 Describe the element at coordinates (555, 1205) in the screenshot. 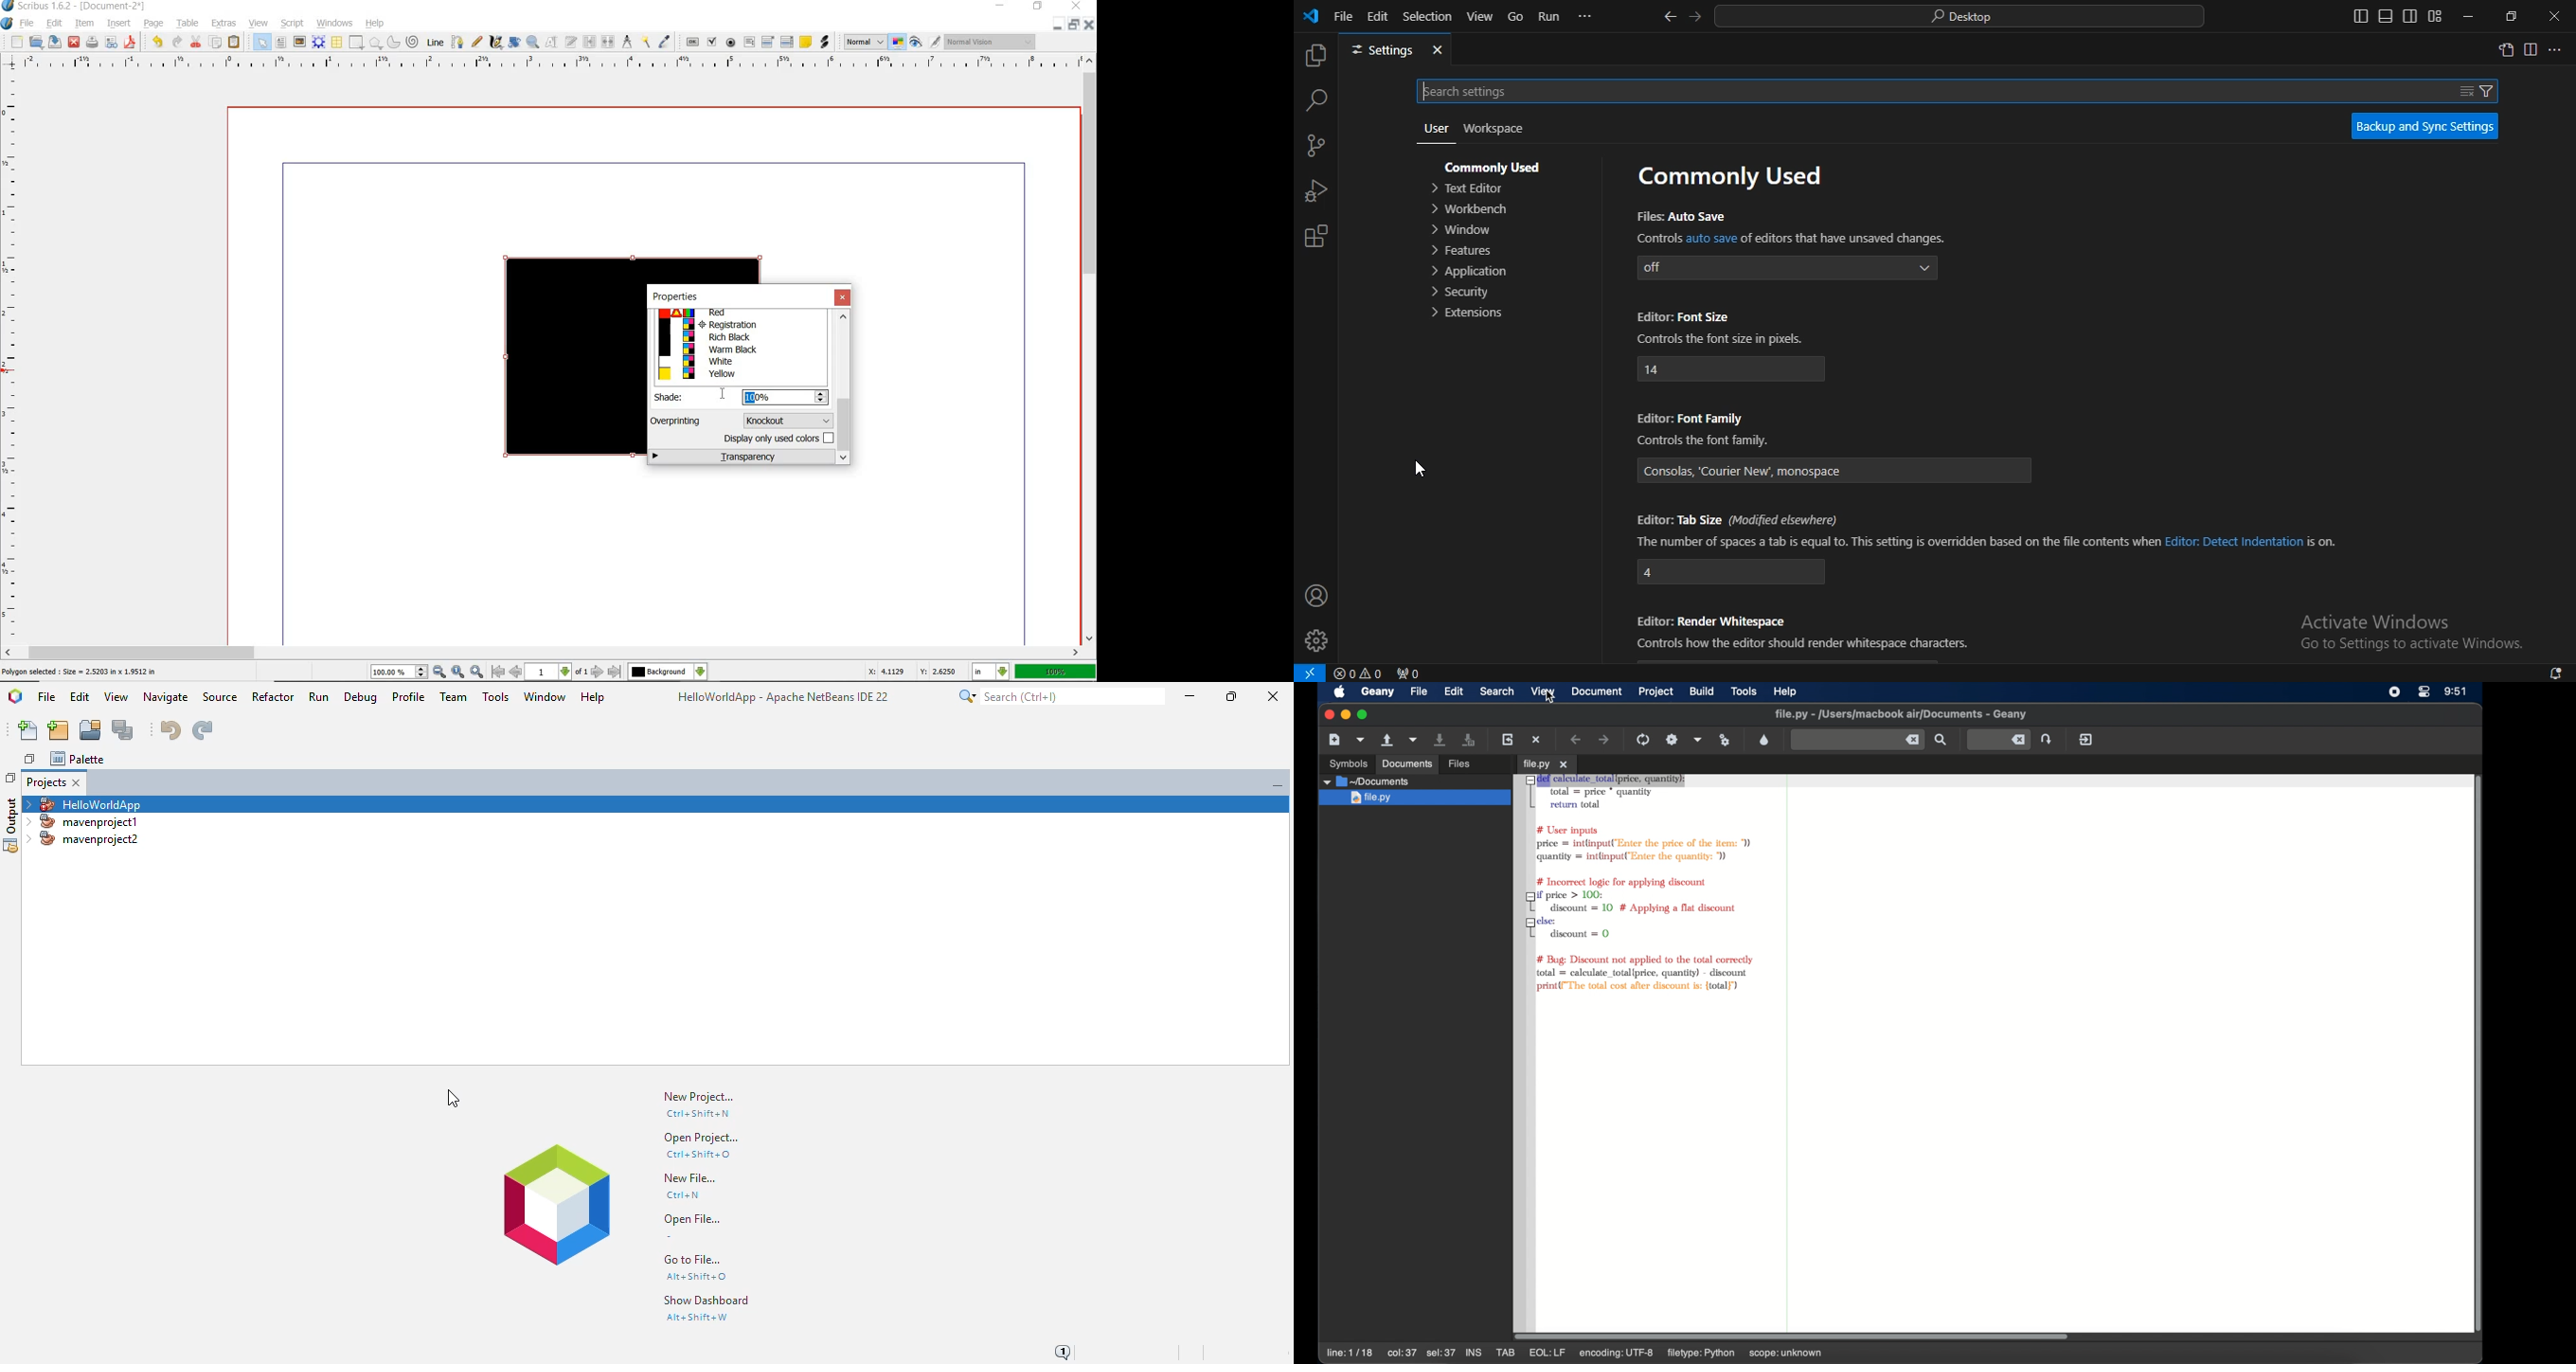

I see `logo` at that location.